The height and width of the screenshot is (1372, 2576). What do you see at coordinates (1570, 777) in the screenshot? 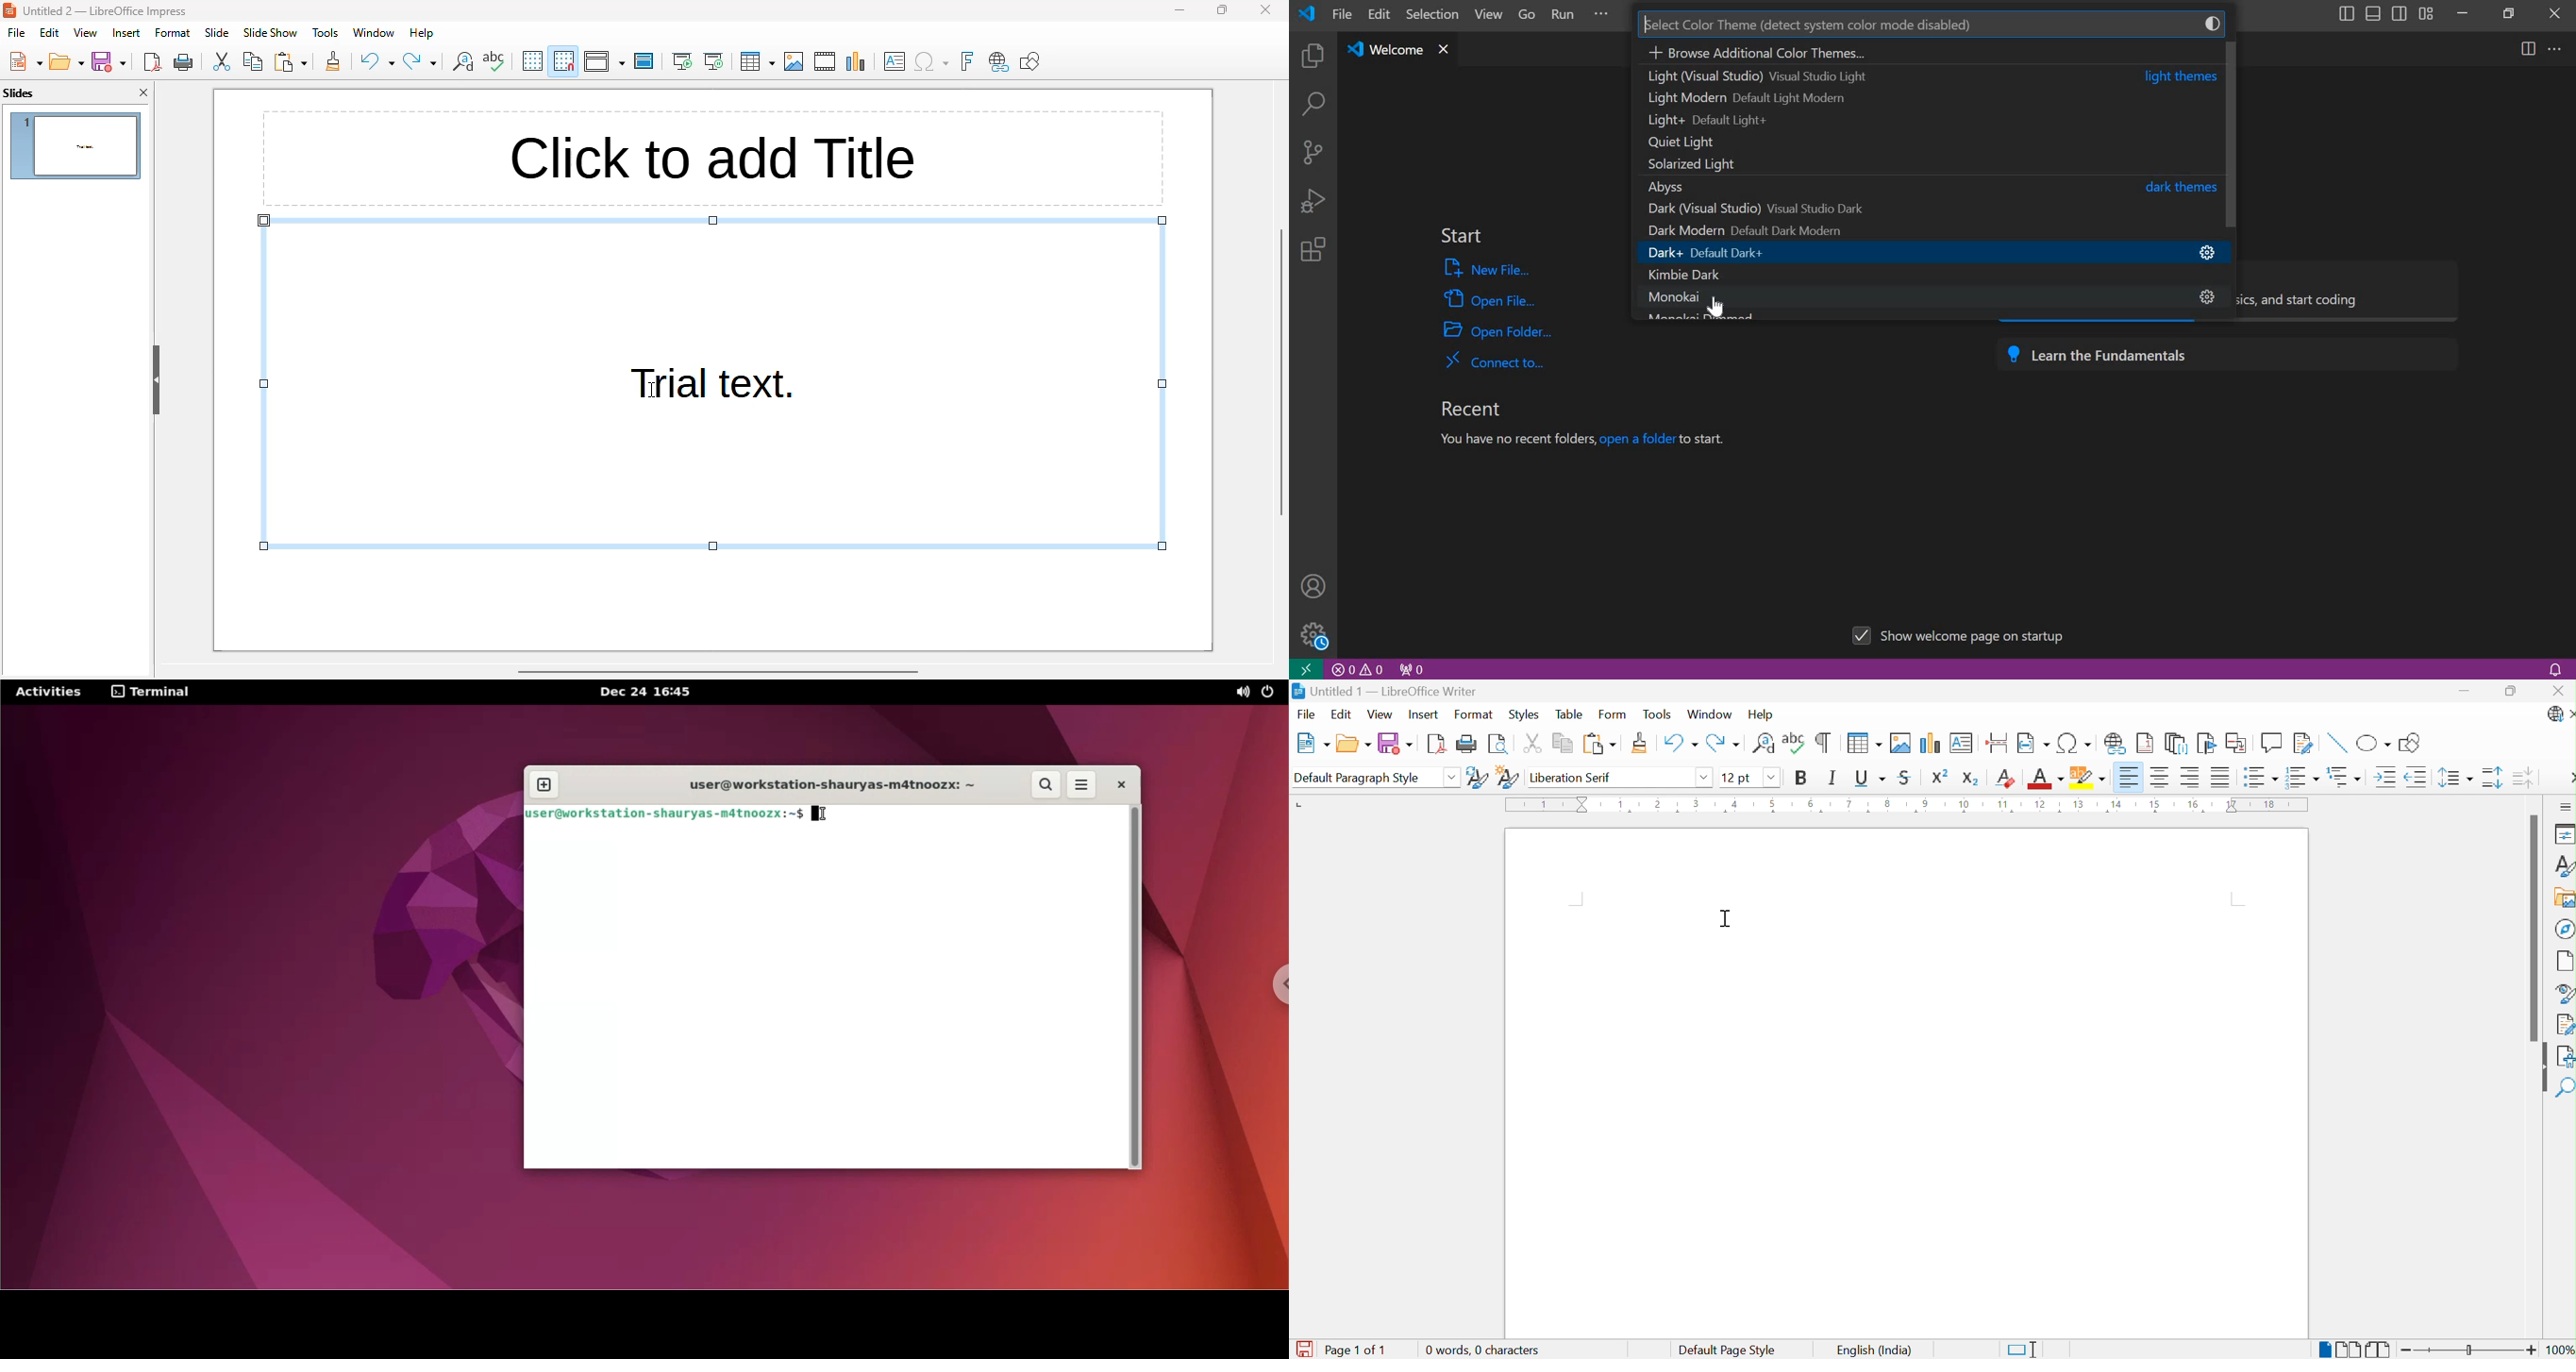
I see `Liberation Serif` at bounding box center [1570, 777].